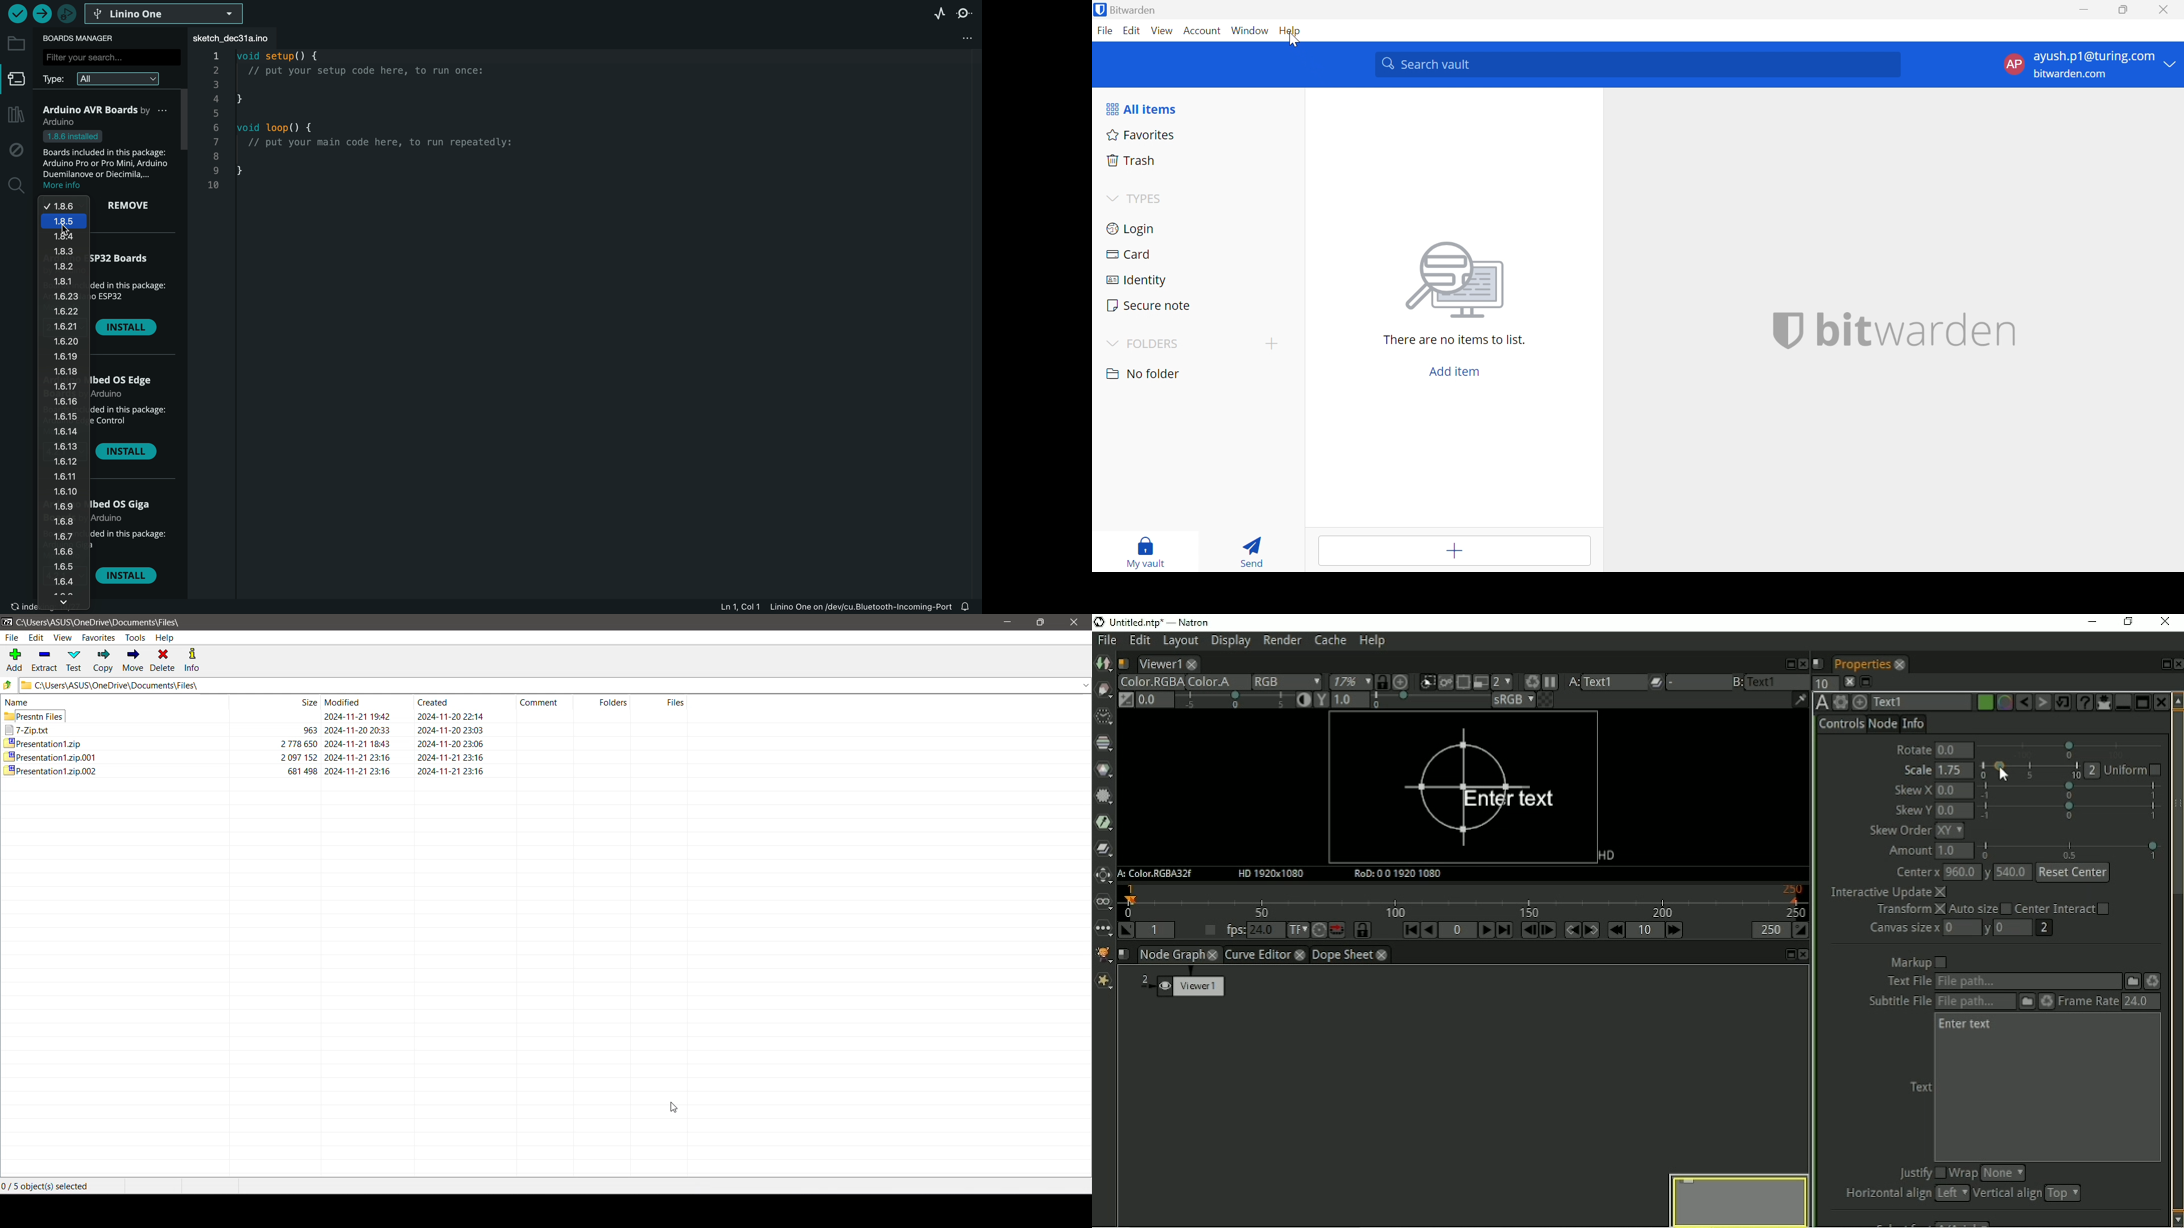 This screenshot has height=1232, width=2184. What do you see at coordinates (1127, 10) in the screenshot?
I see `Bitwarden` at bounding box center [1127, 10].